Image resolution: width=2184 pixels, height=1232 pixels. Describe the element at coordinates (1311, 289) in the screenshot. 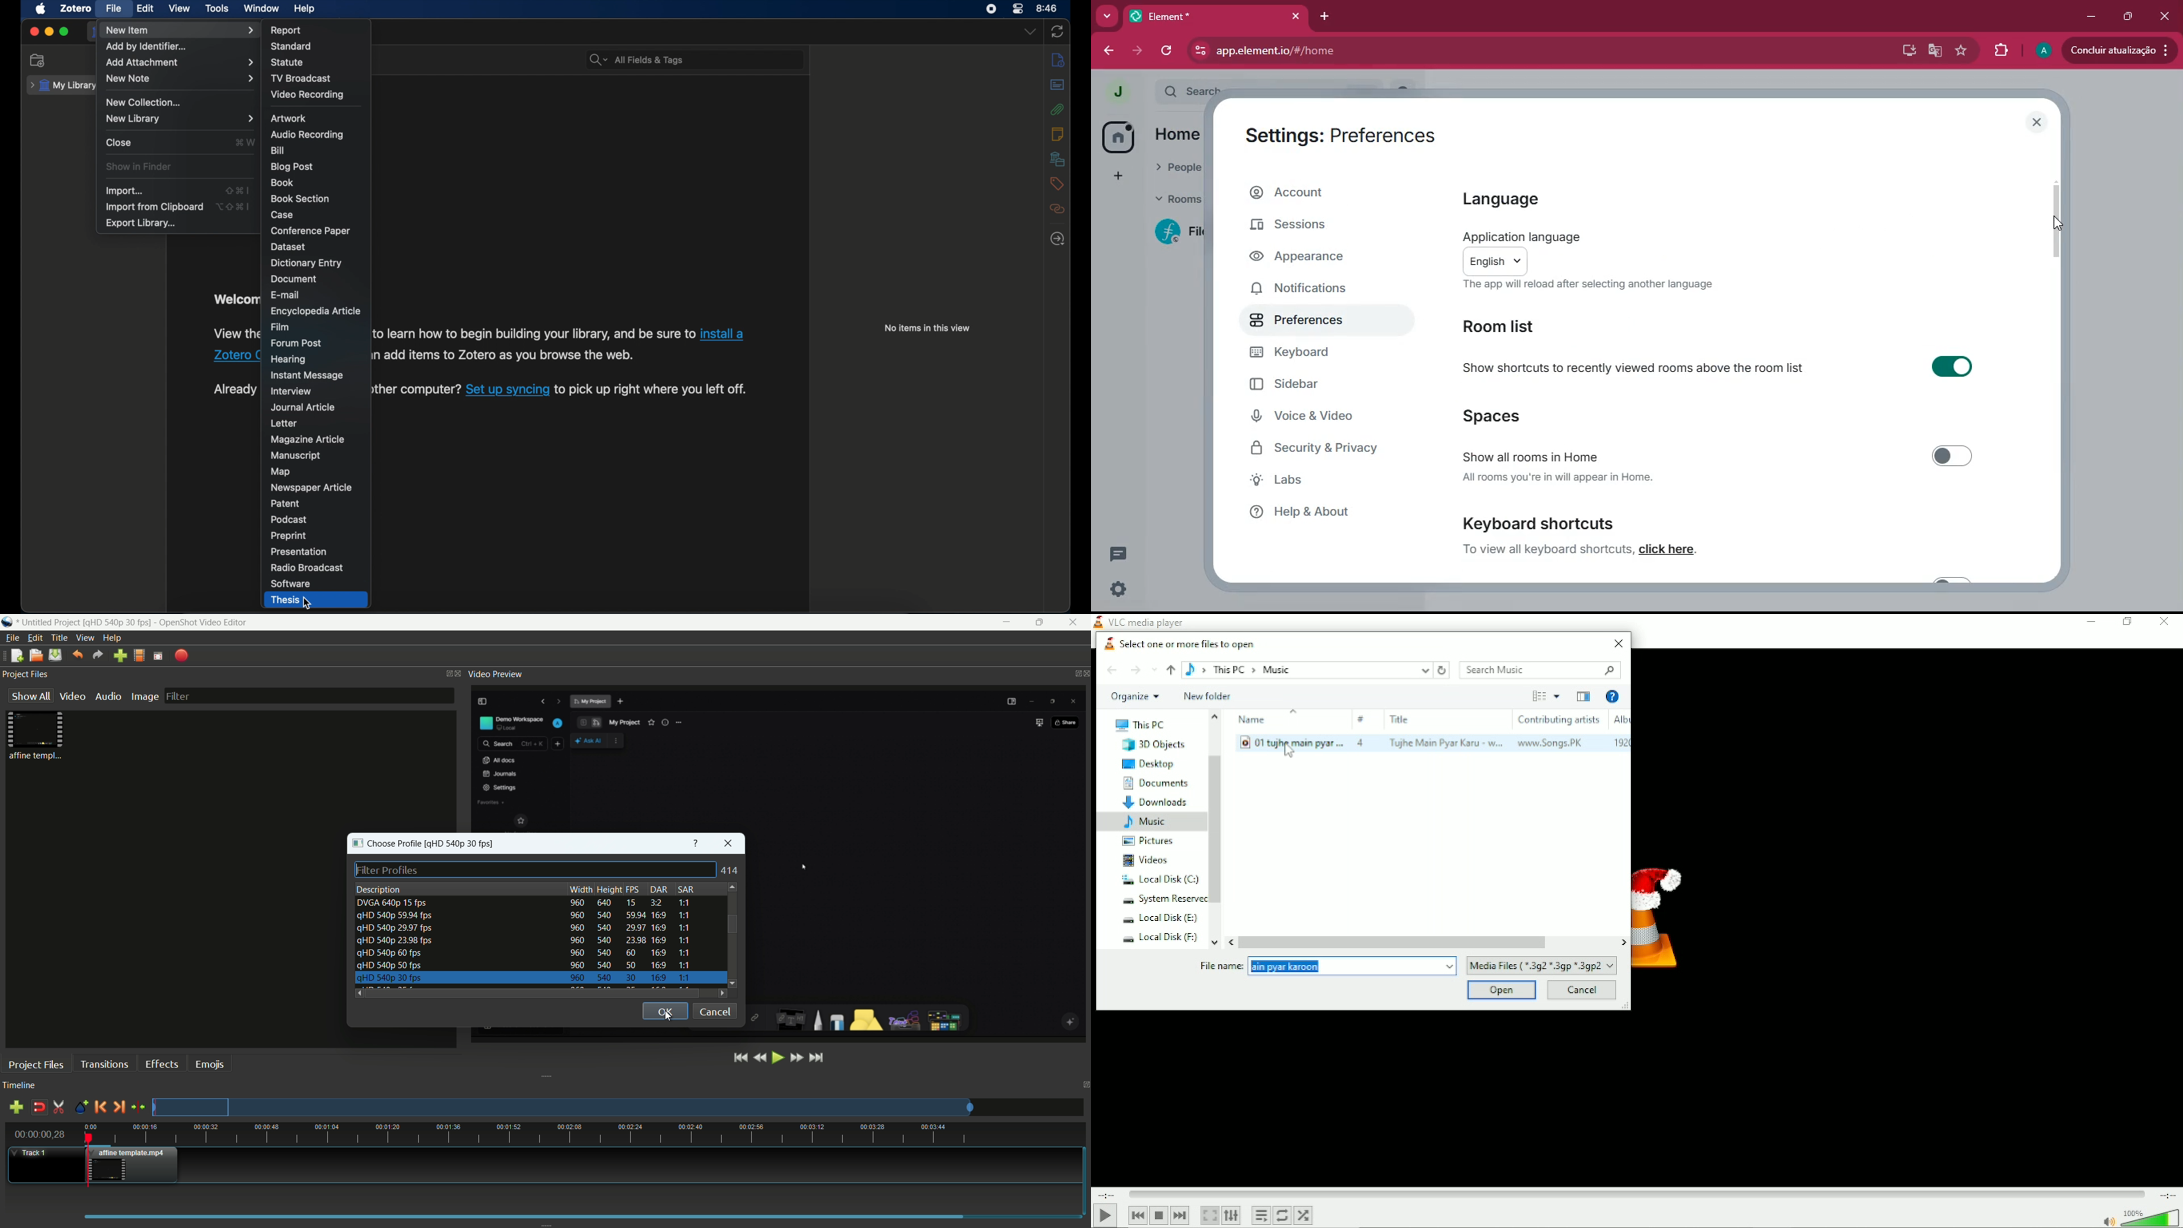

I see `notifications` at that location.